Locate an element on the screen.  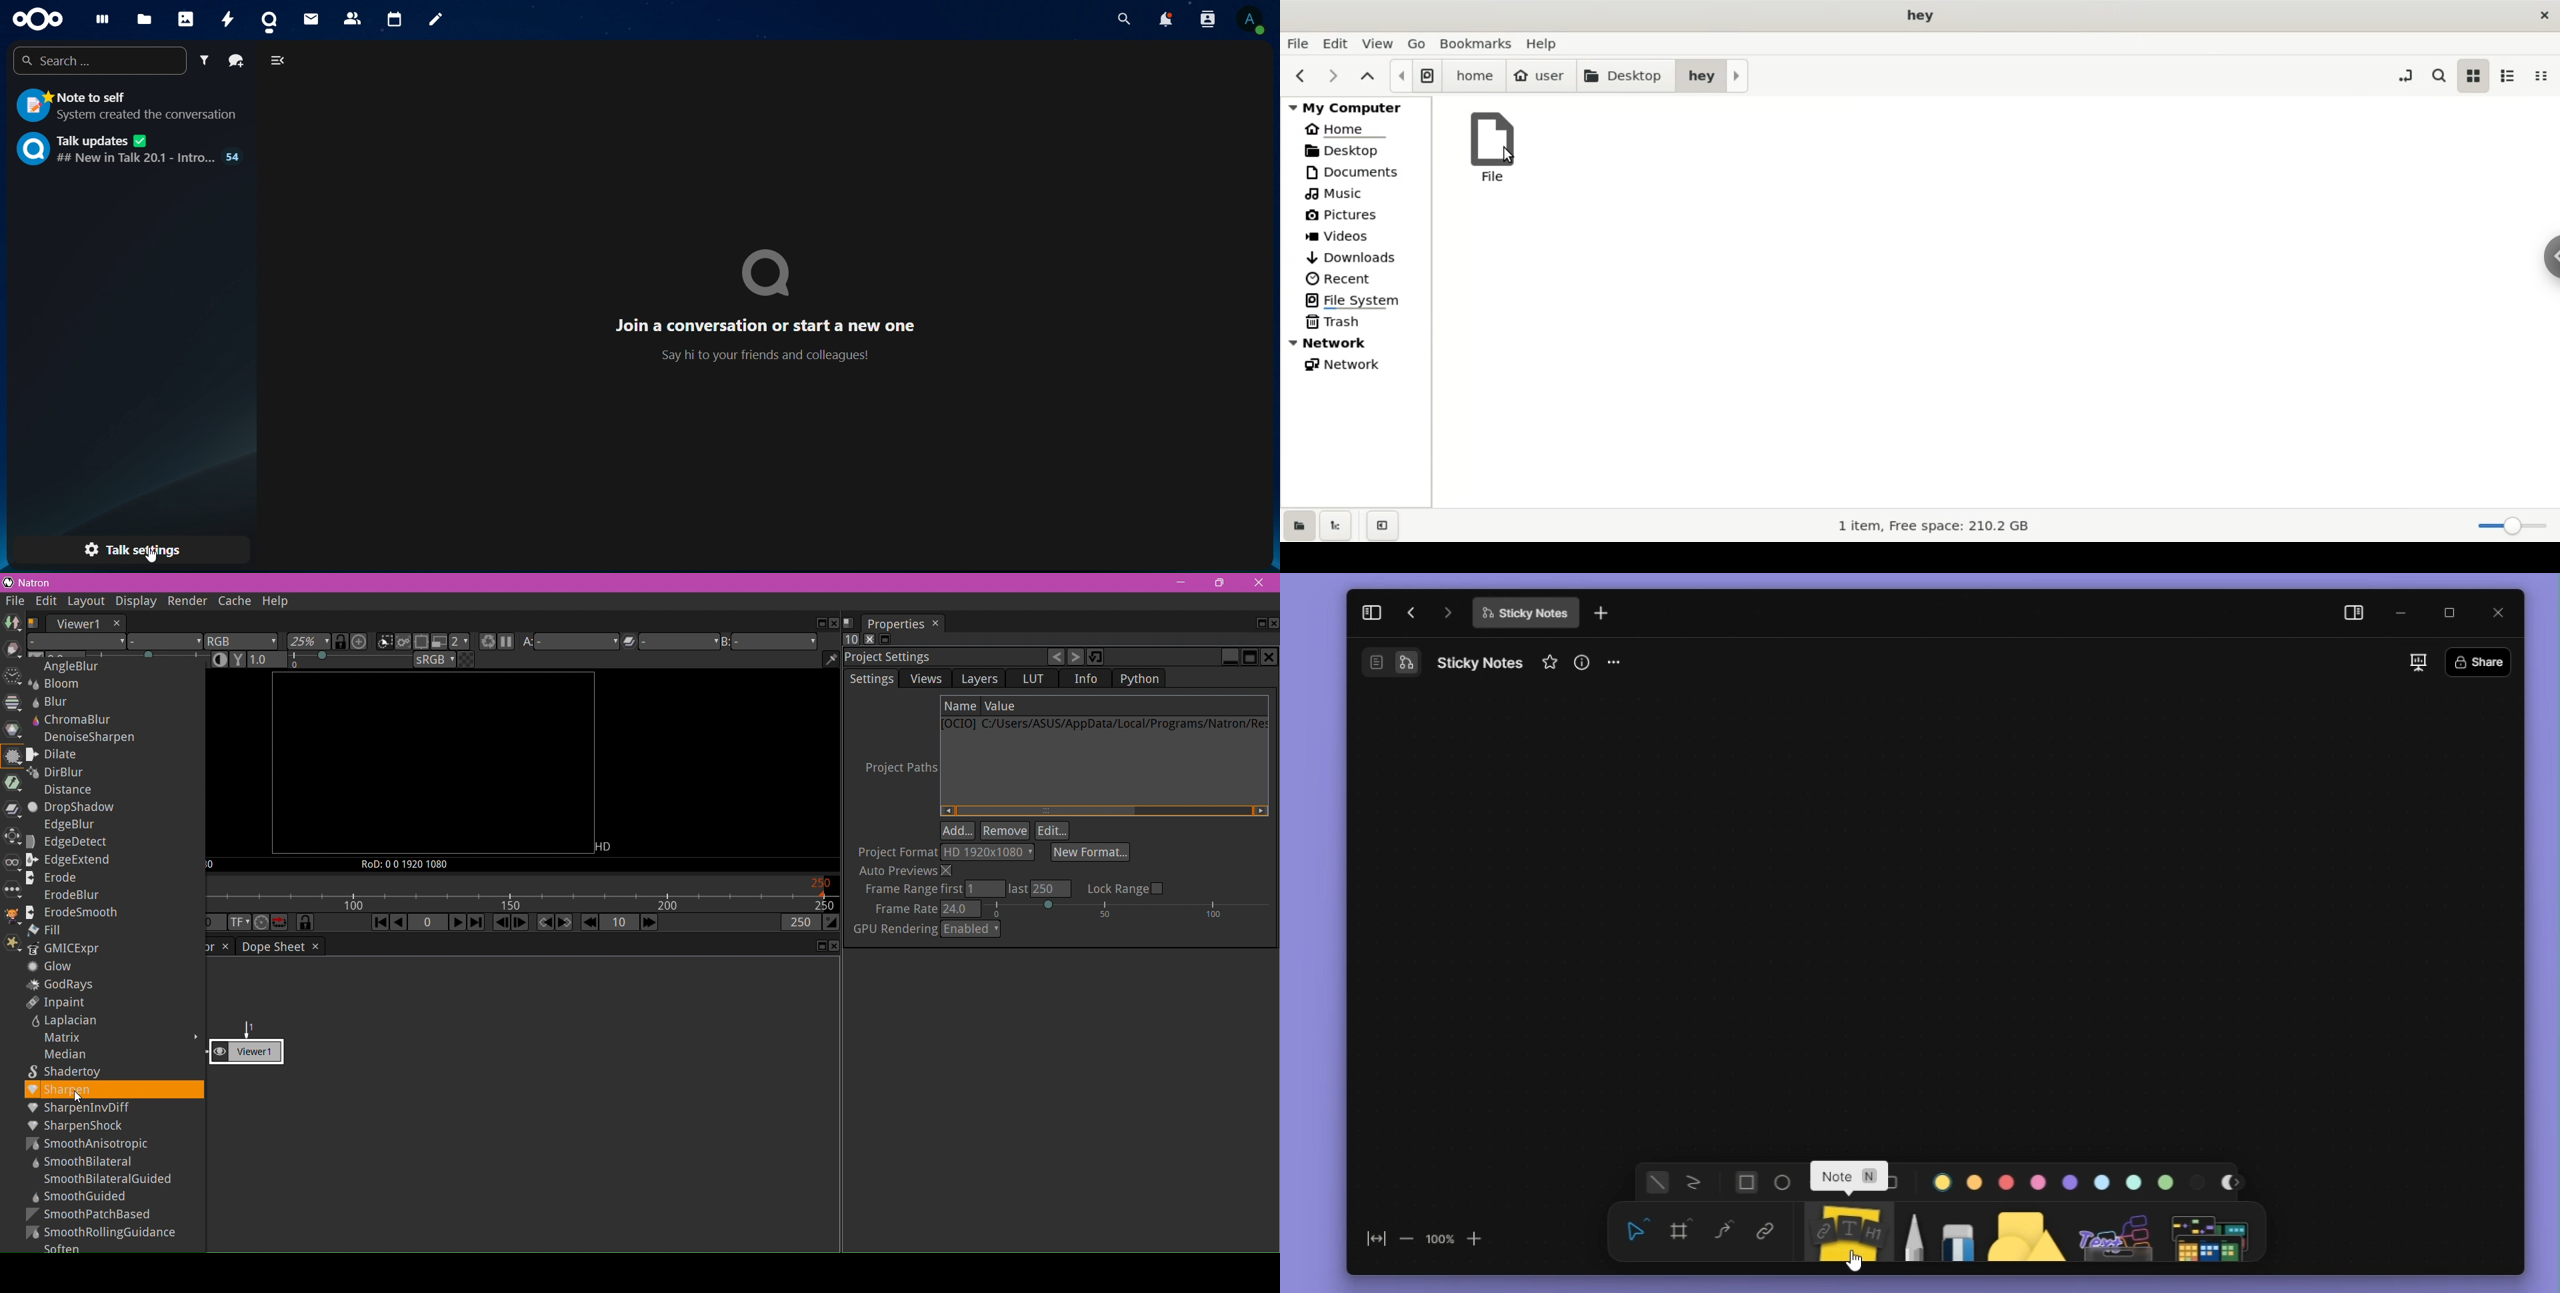
Previous Keyframe is located at coordinates (544, 923).